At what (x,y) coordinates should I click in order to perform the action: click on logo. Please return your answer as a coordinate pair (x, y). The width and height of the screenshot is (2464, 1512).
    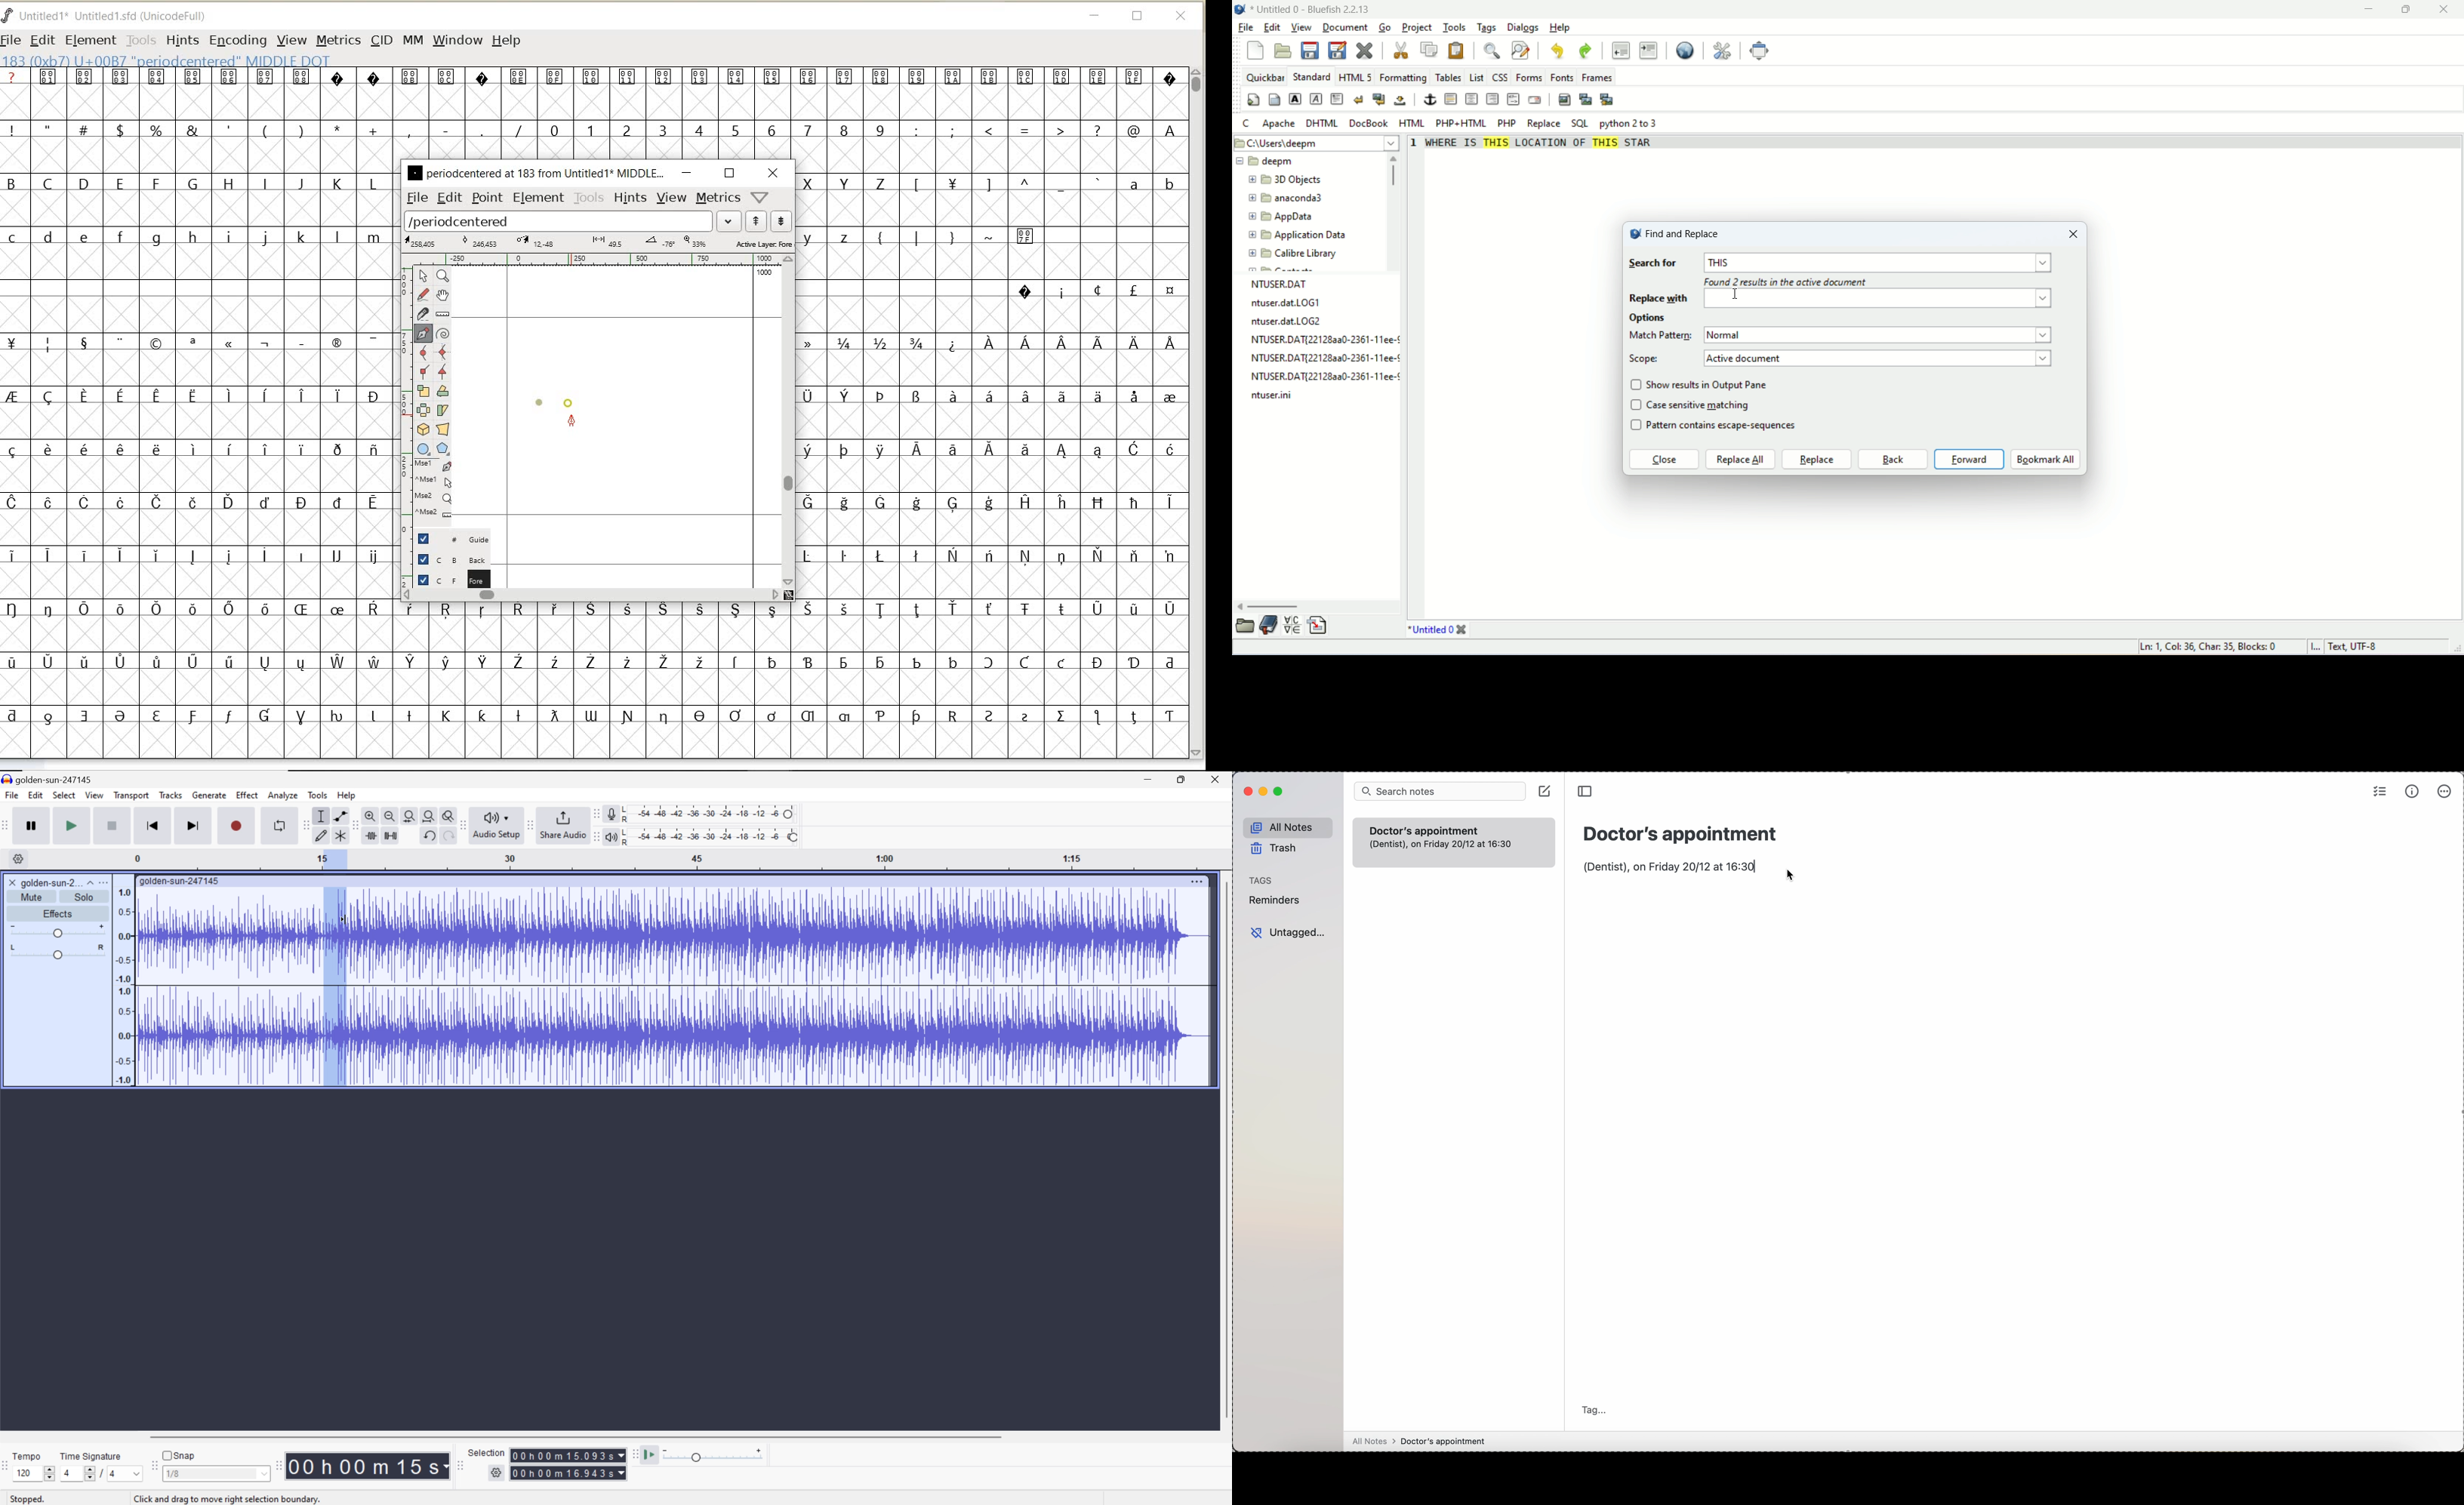
    Looking at the image, I should click on (1634, 236).